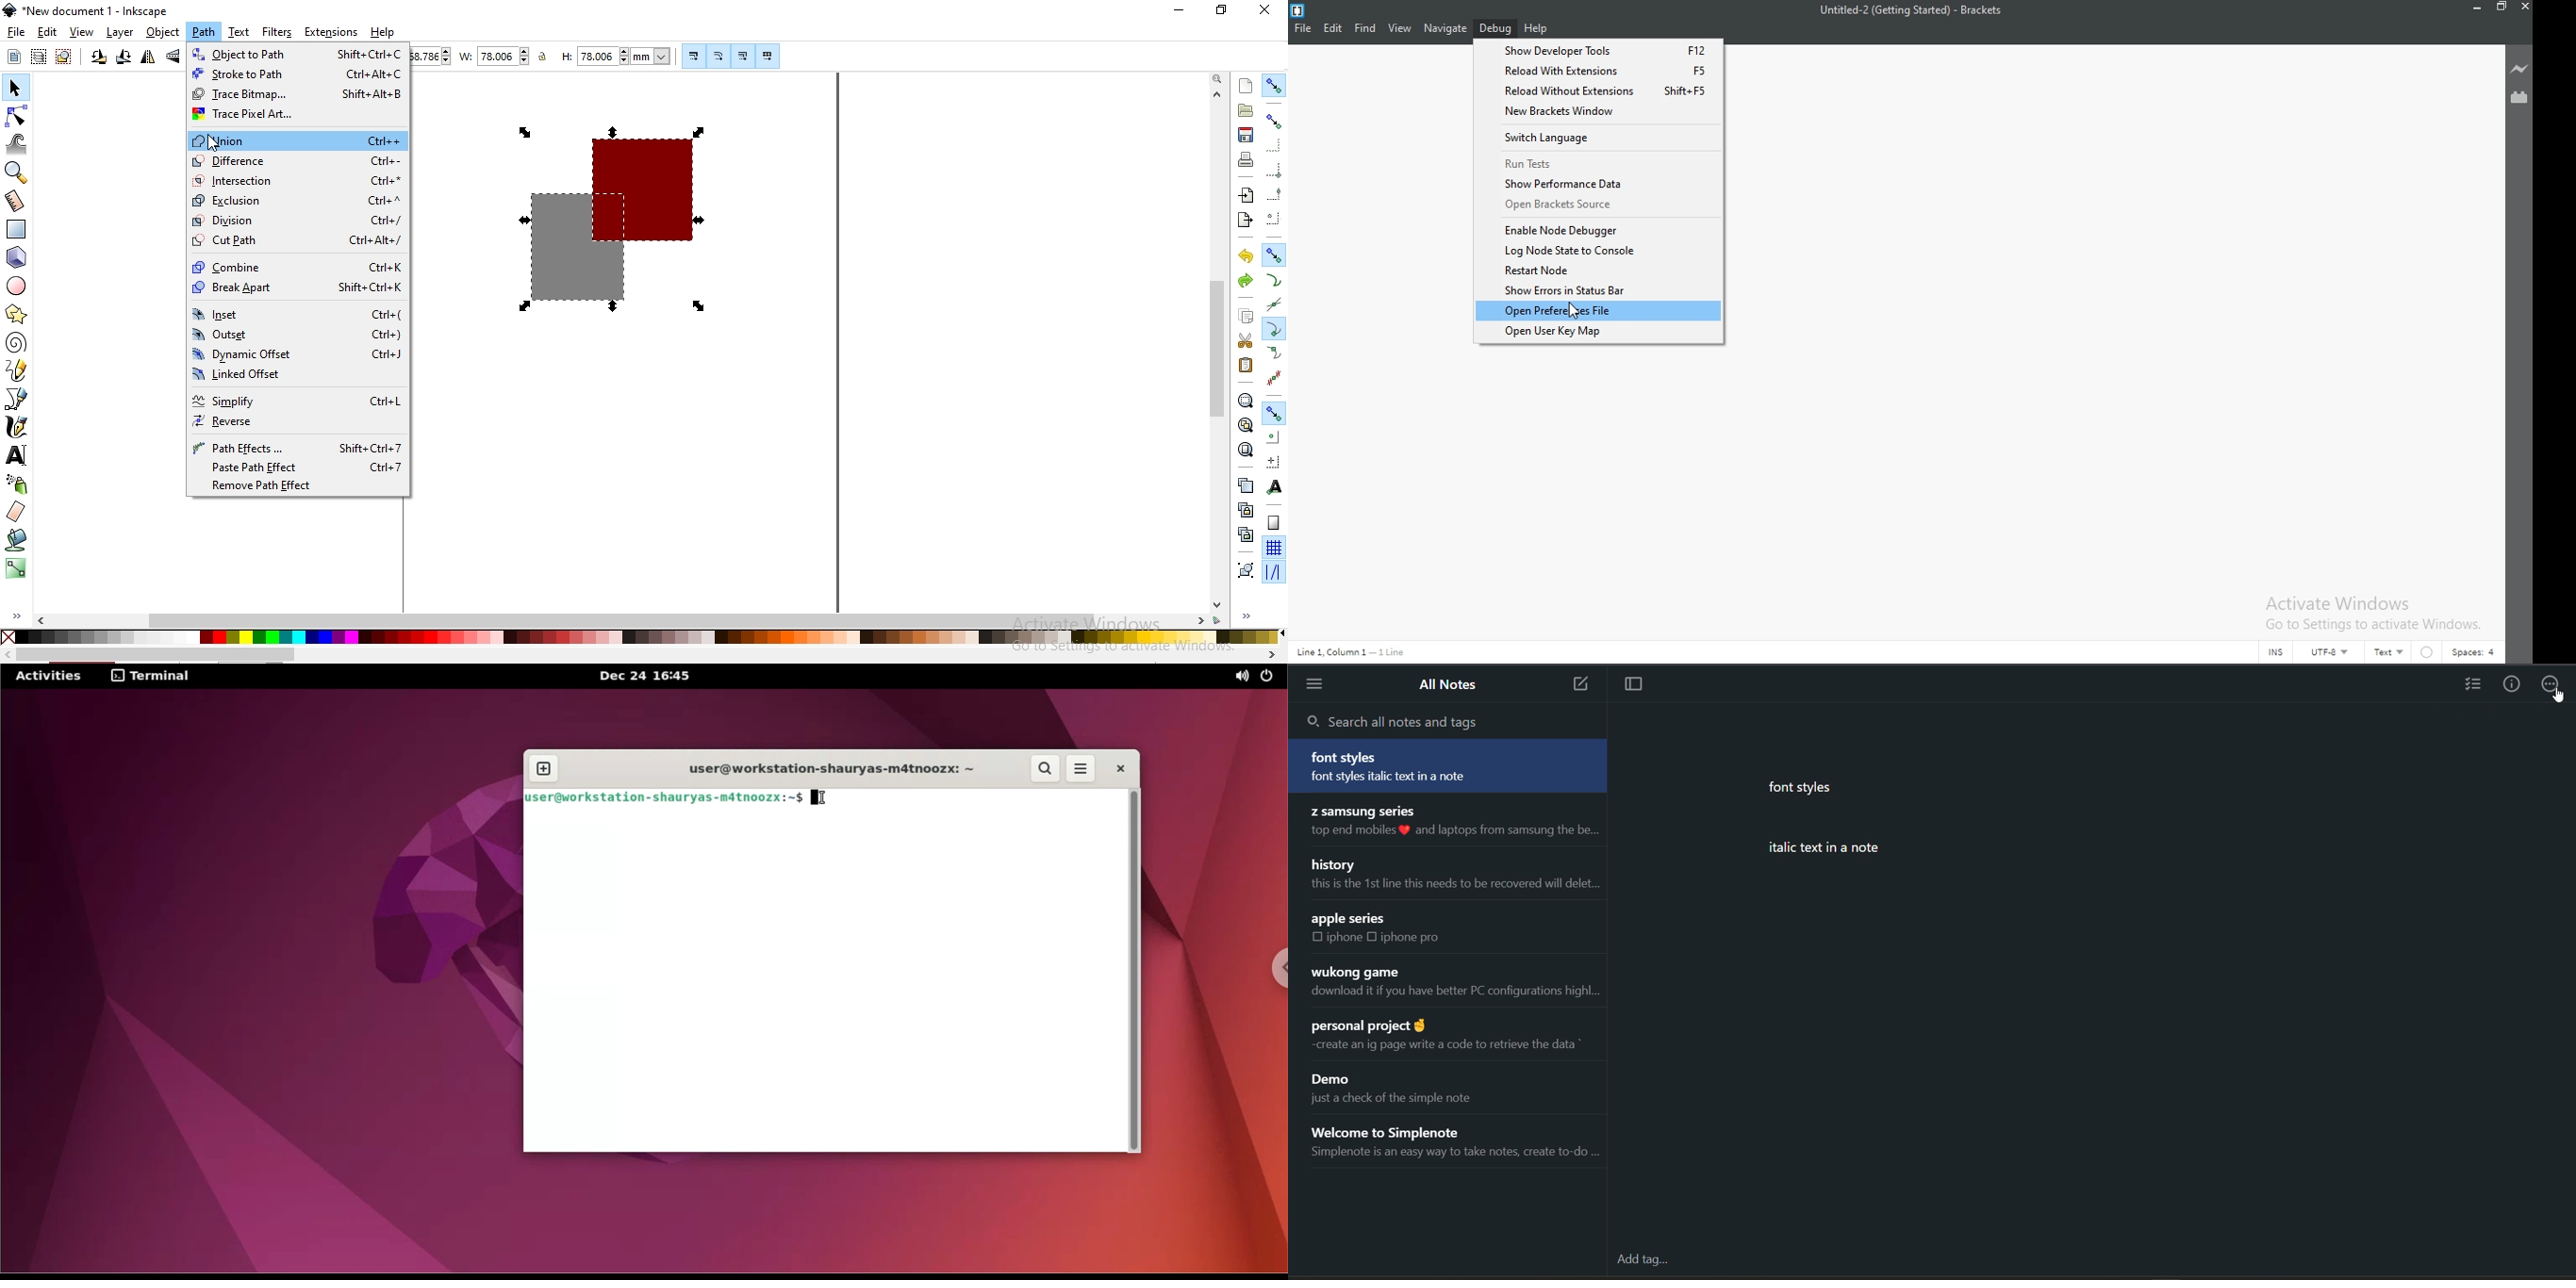 The width and height of the screenshot is (2576, 1288). What do you see at coordinates (296, 287) in the screenshot?
I see `break apart` at bounding box center [296, 287].